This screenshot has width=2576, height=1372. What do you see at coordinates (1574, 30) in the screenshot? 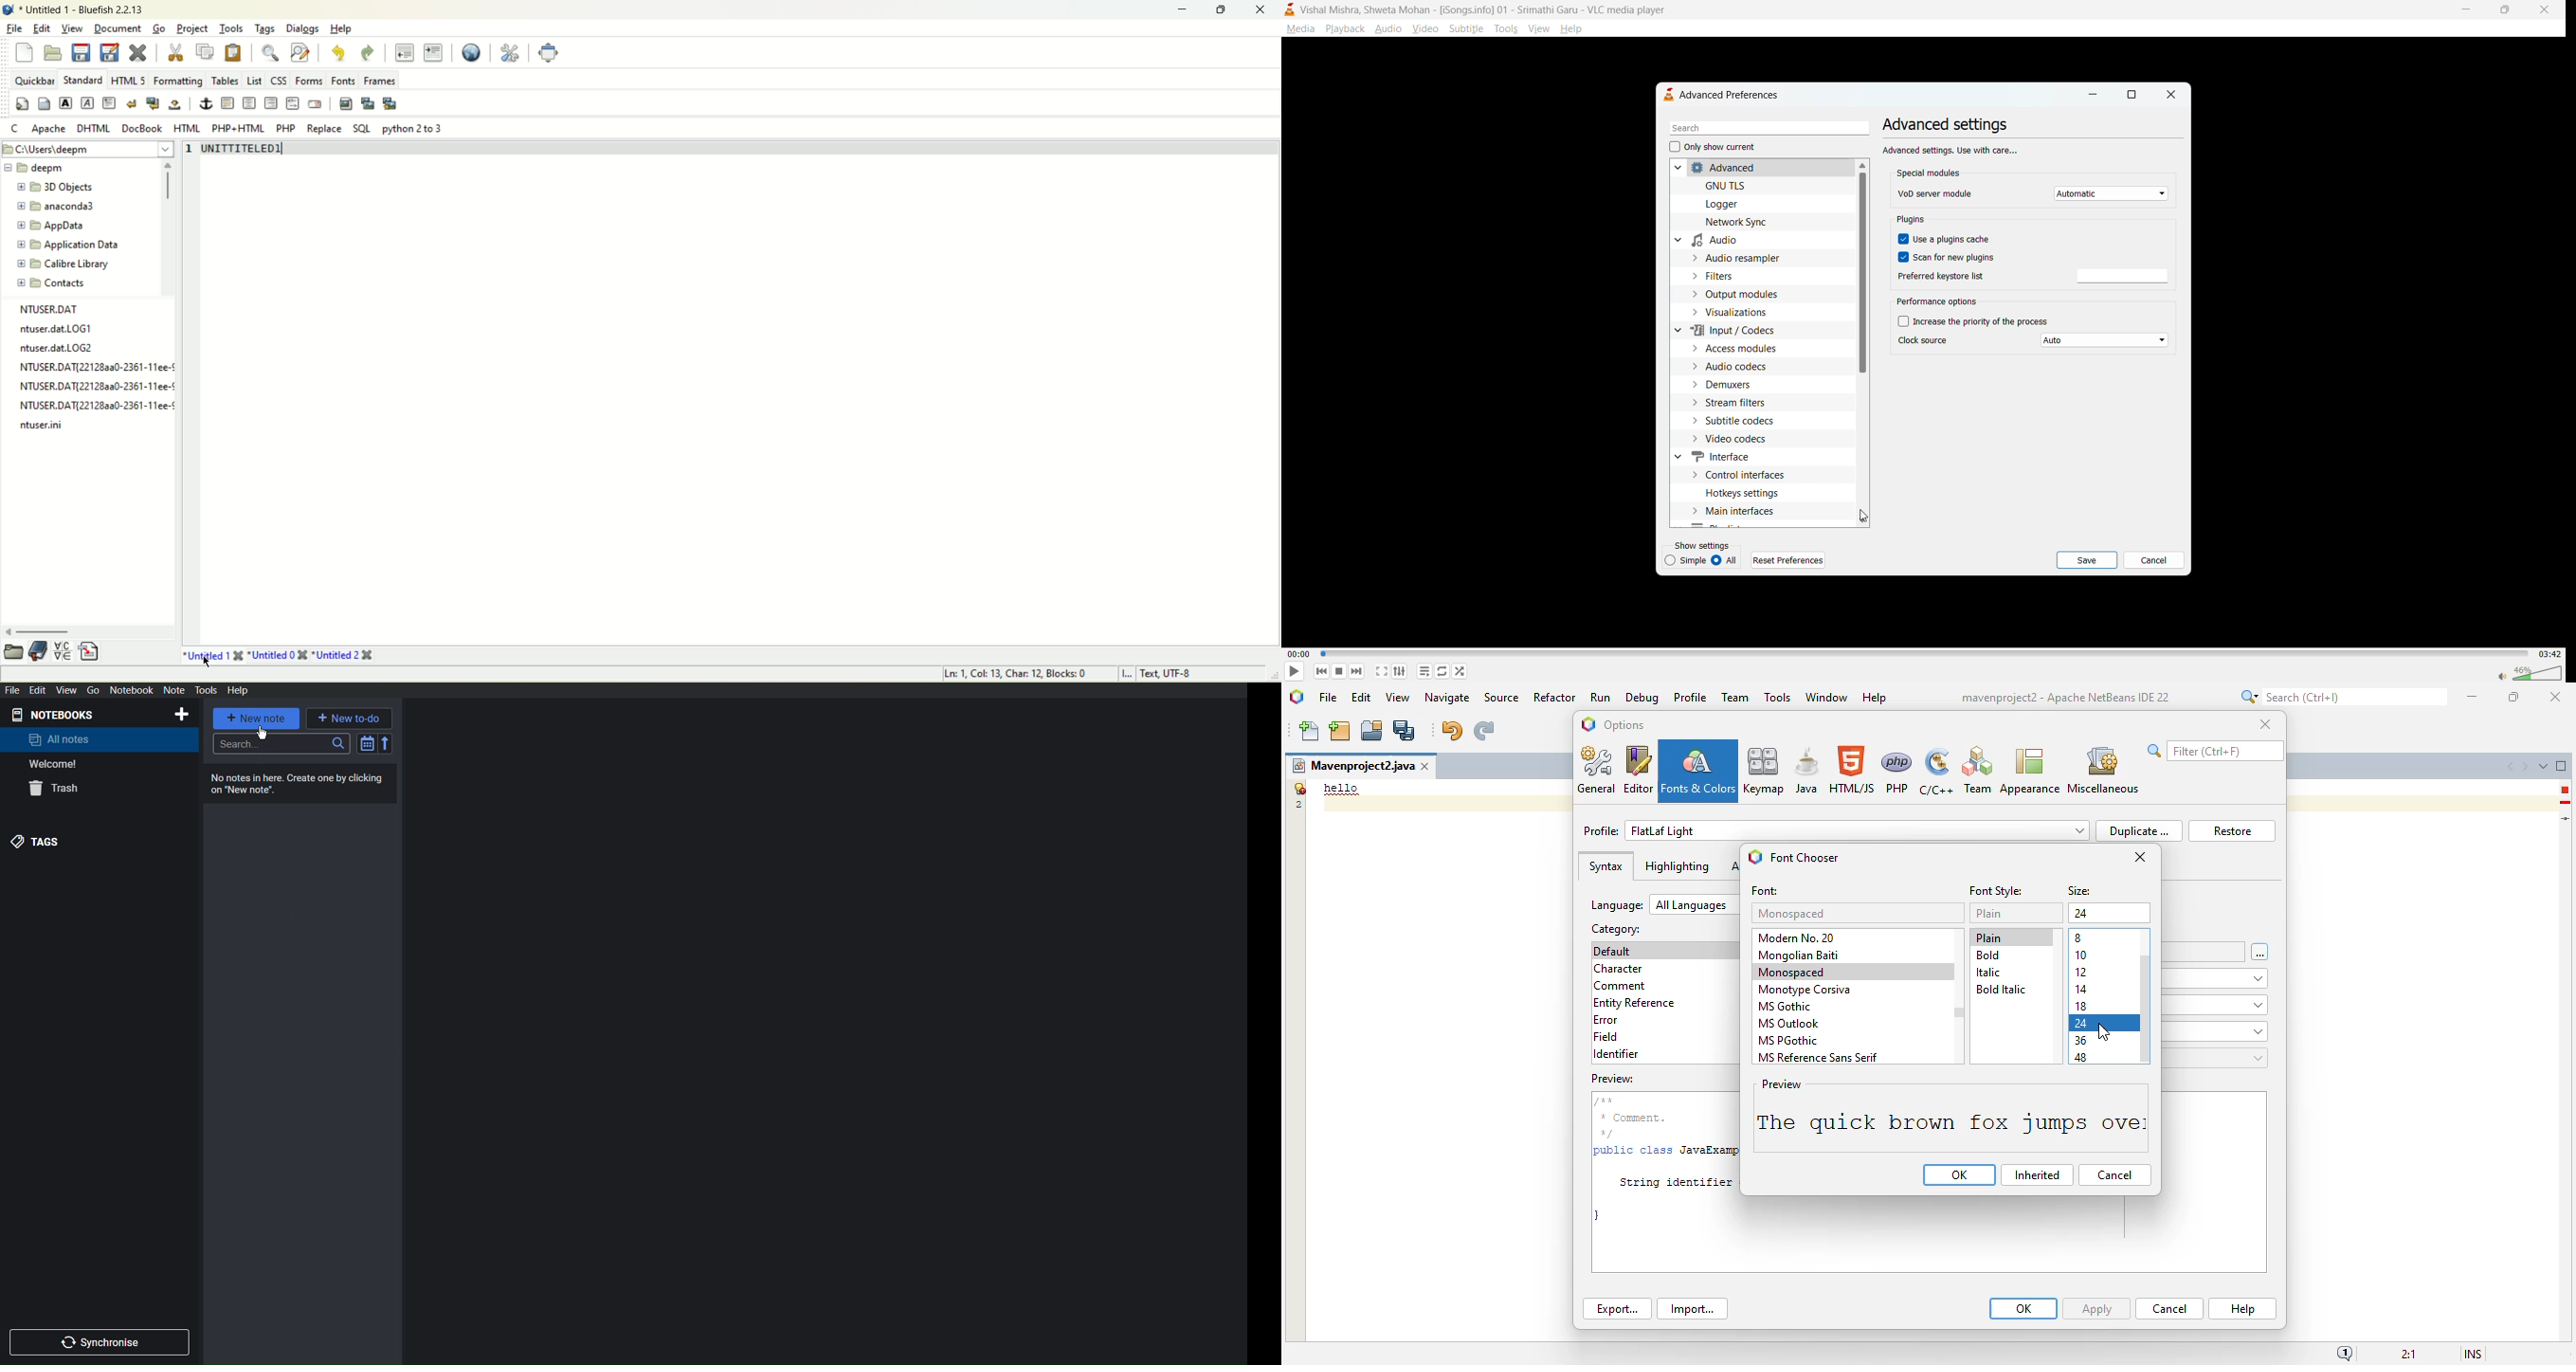
I see `help` at bounding box center [1574, 30].